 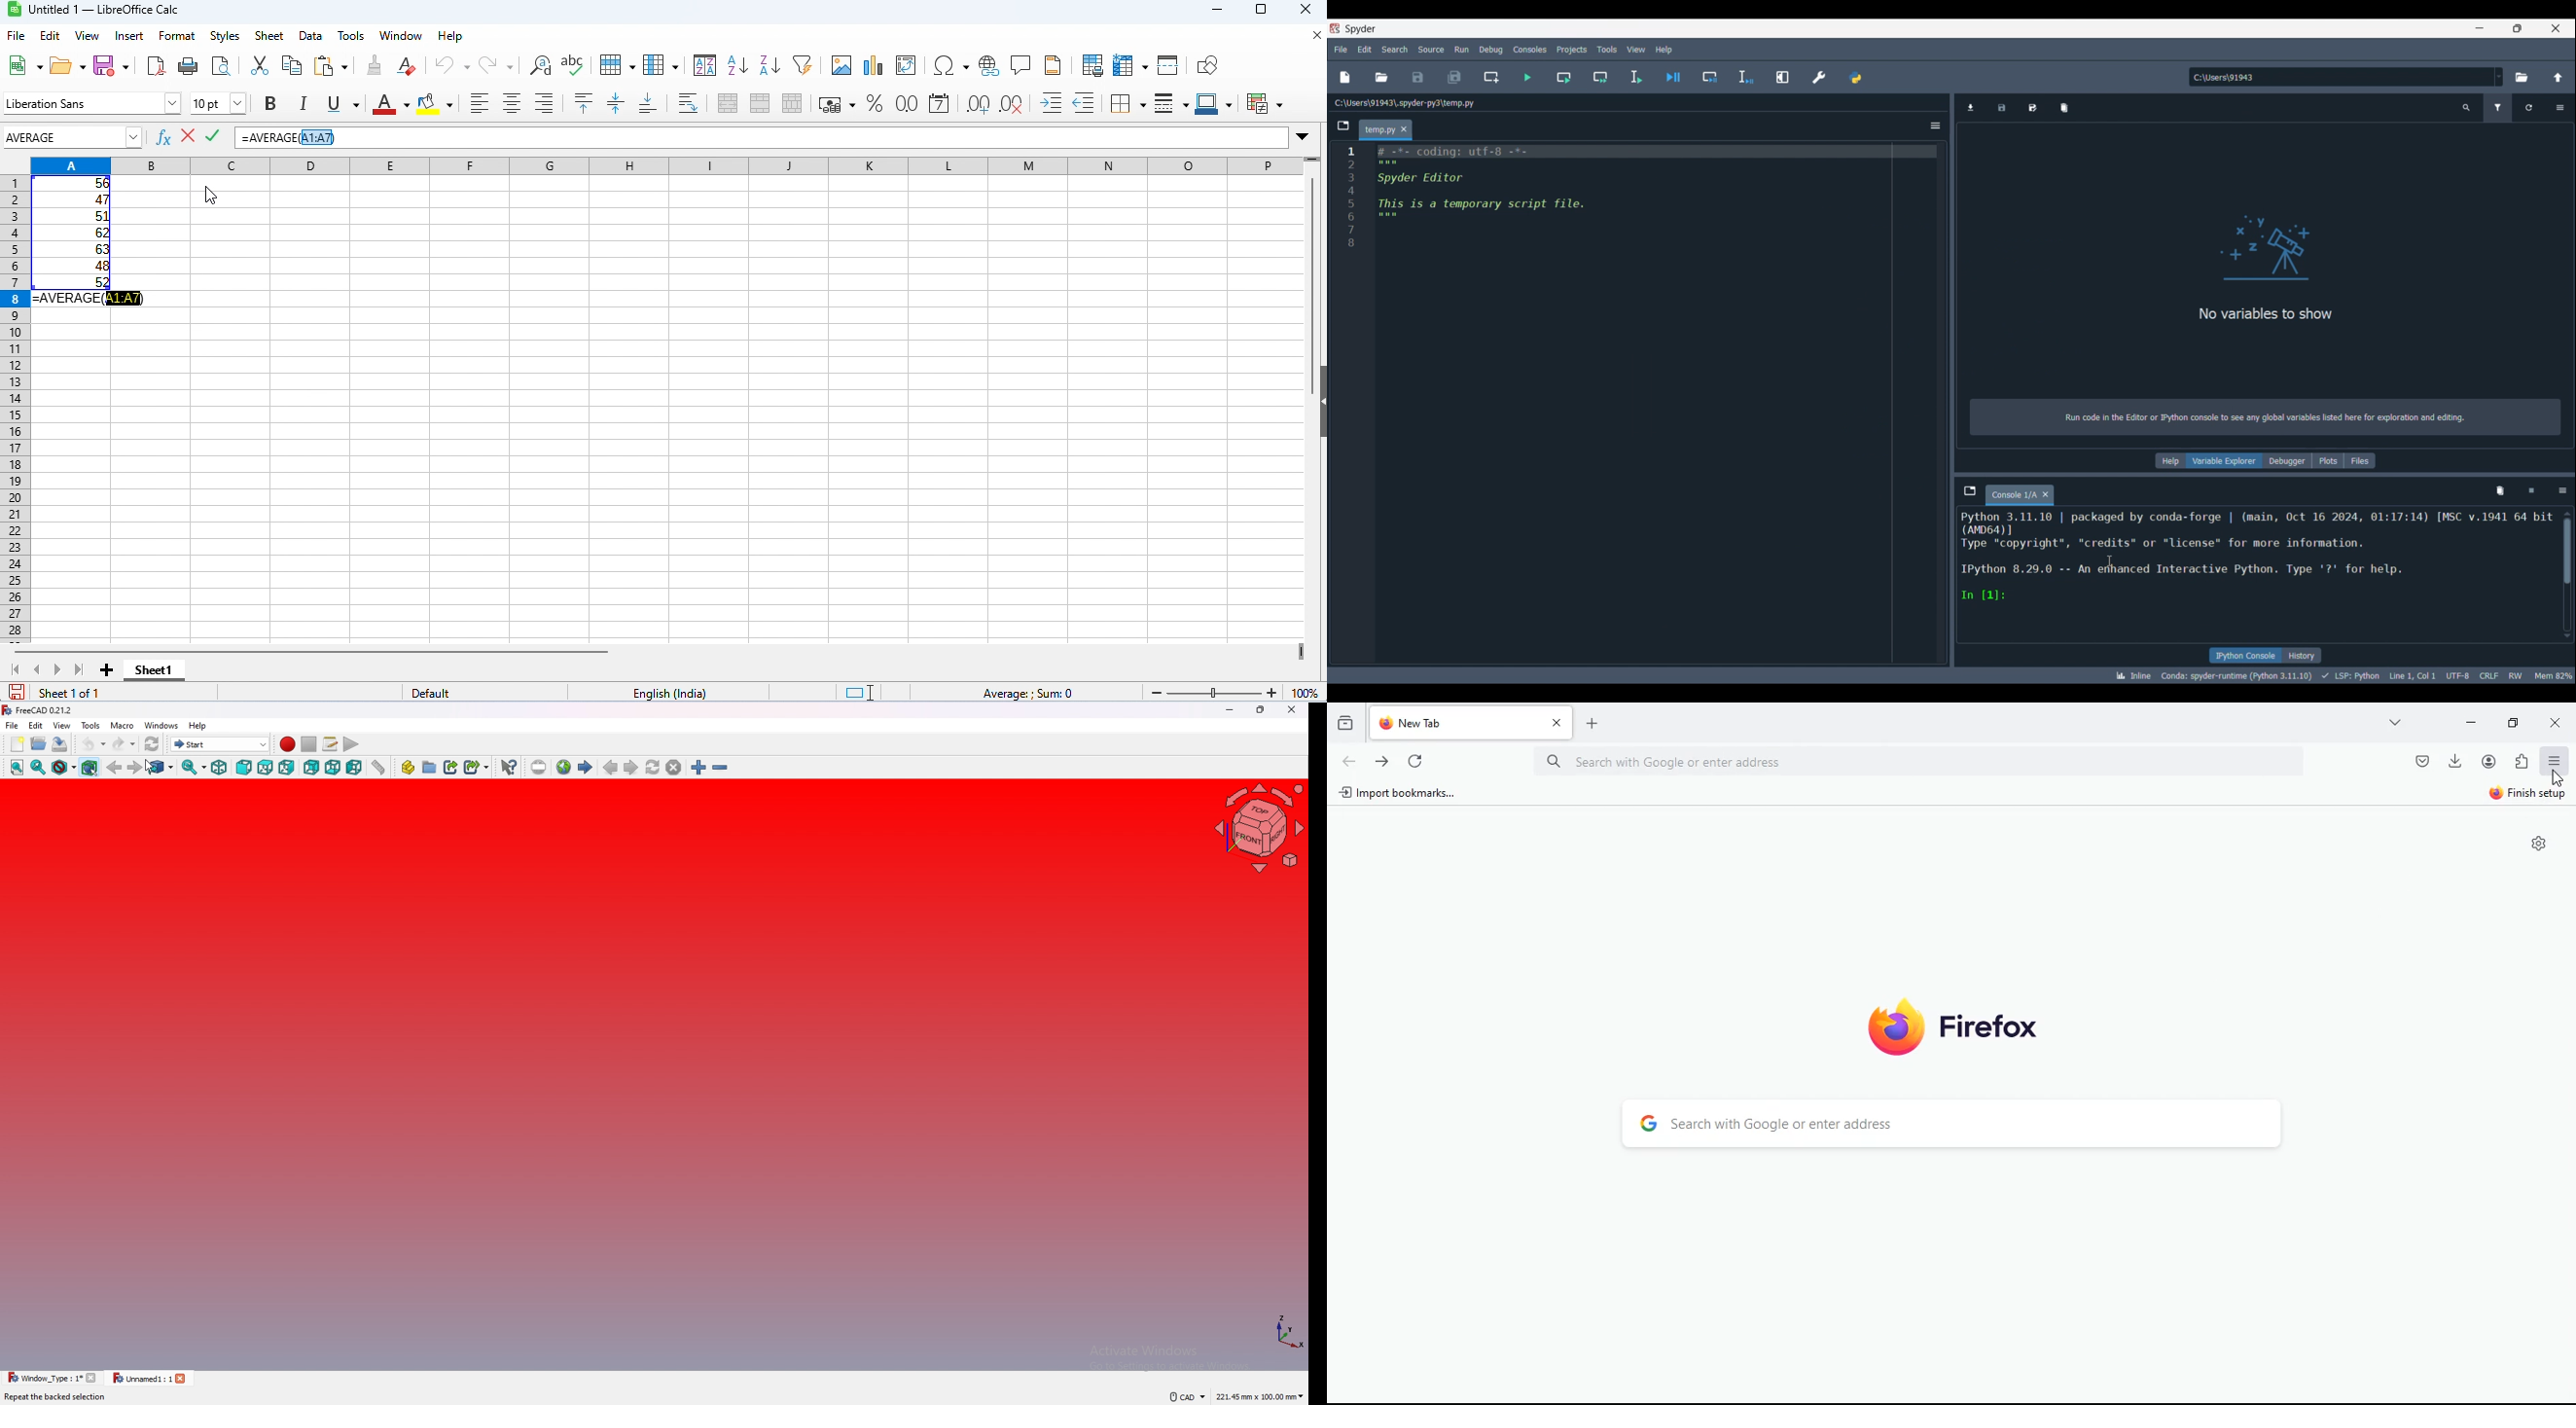 What do you see at coordinates (72, 233) in the screenshot?
I see `range of cells` at bounding box center [72, 233].